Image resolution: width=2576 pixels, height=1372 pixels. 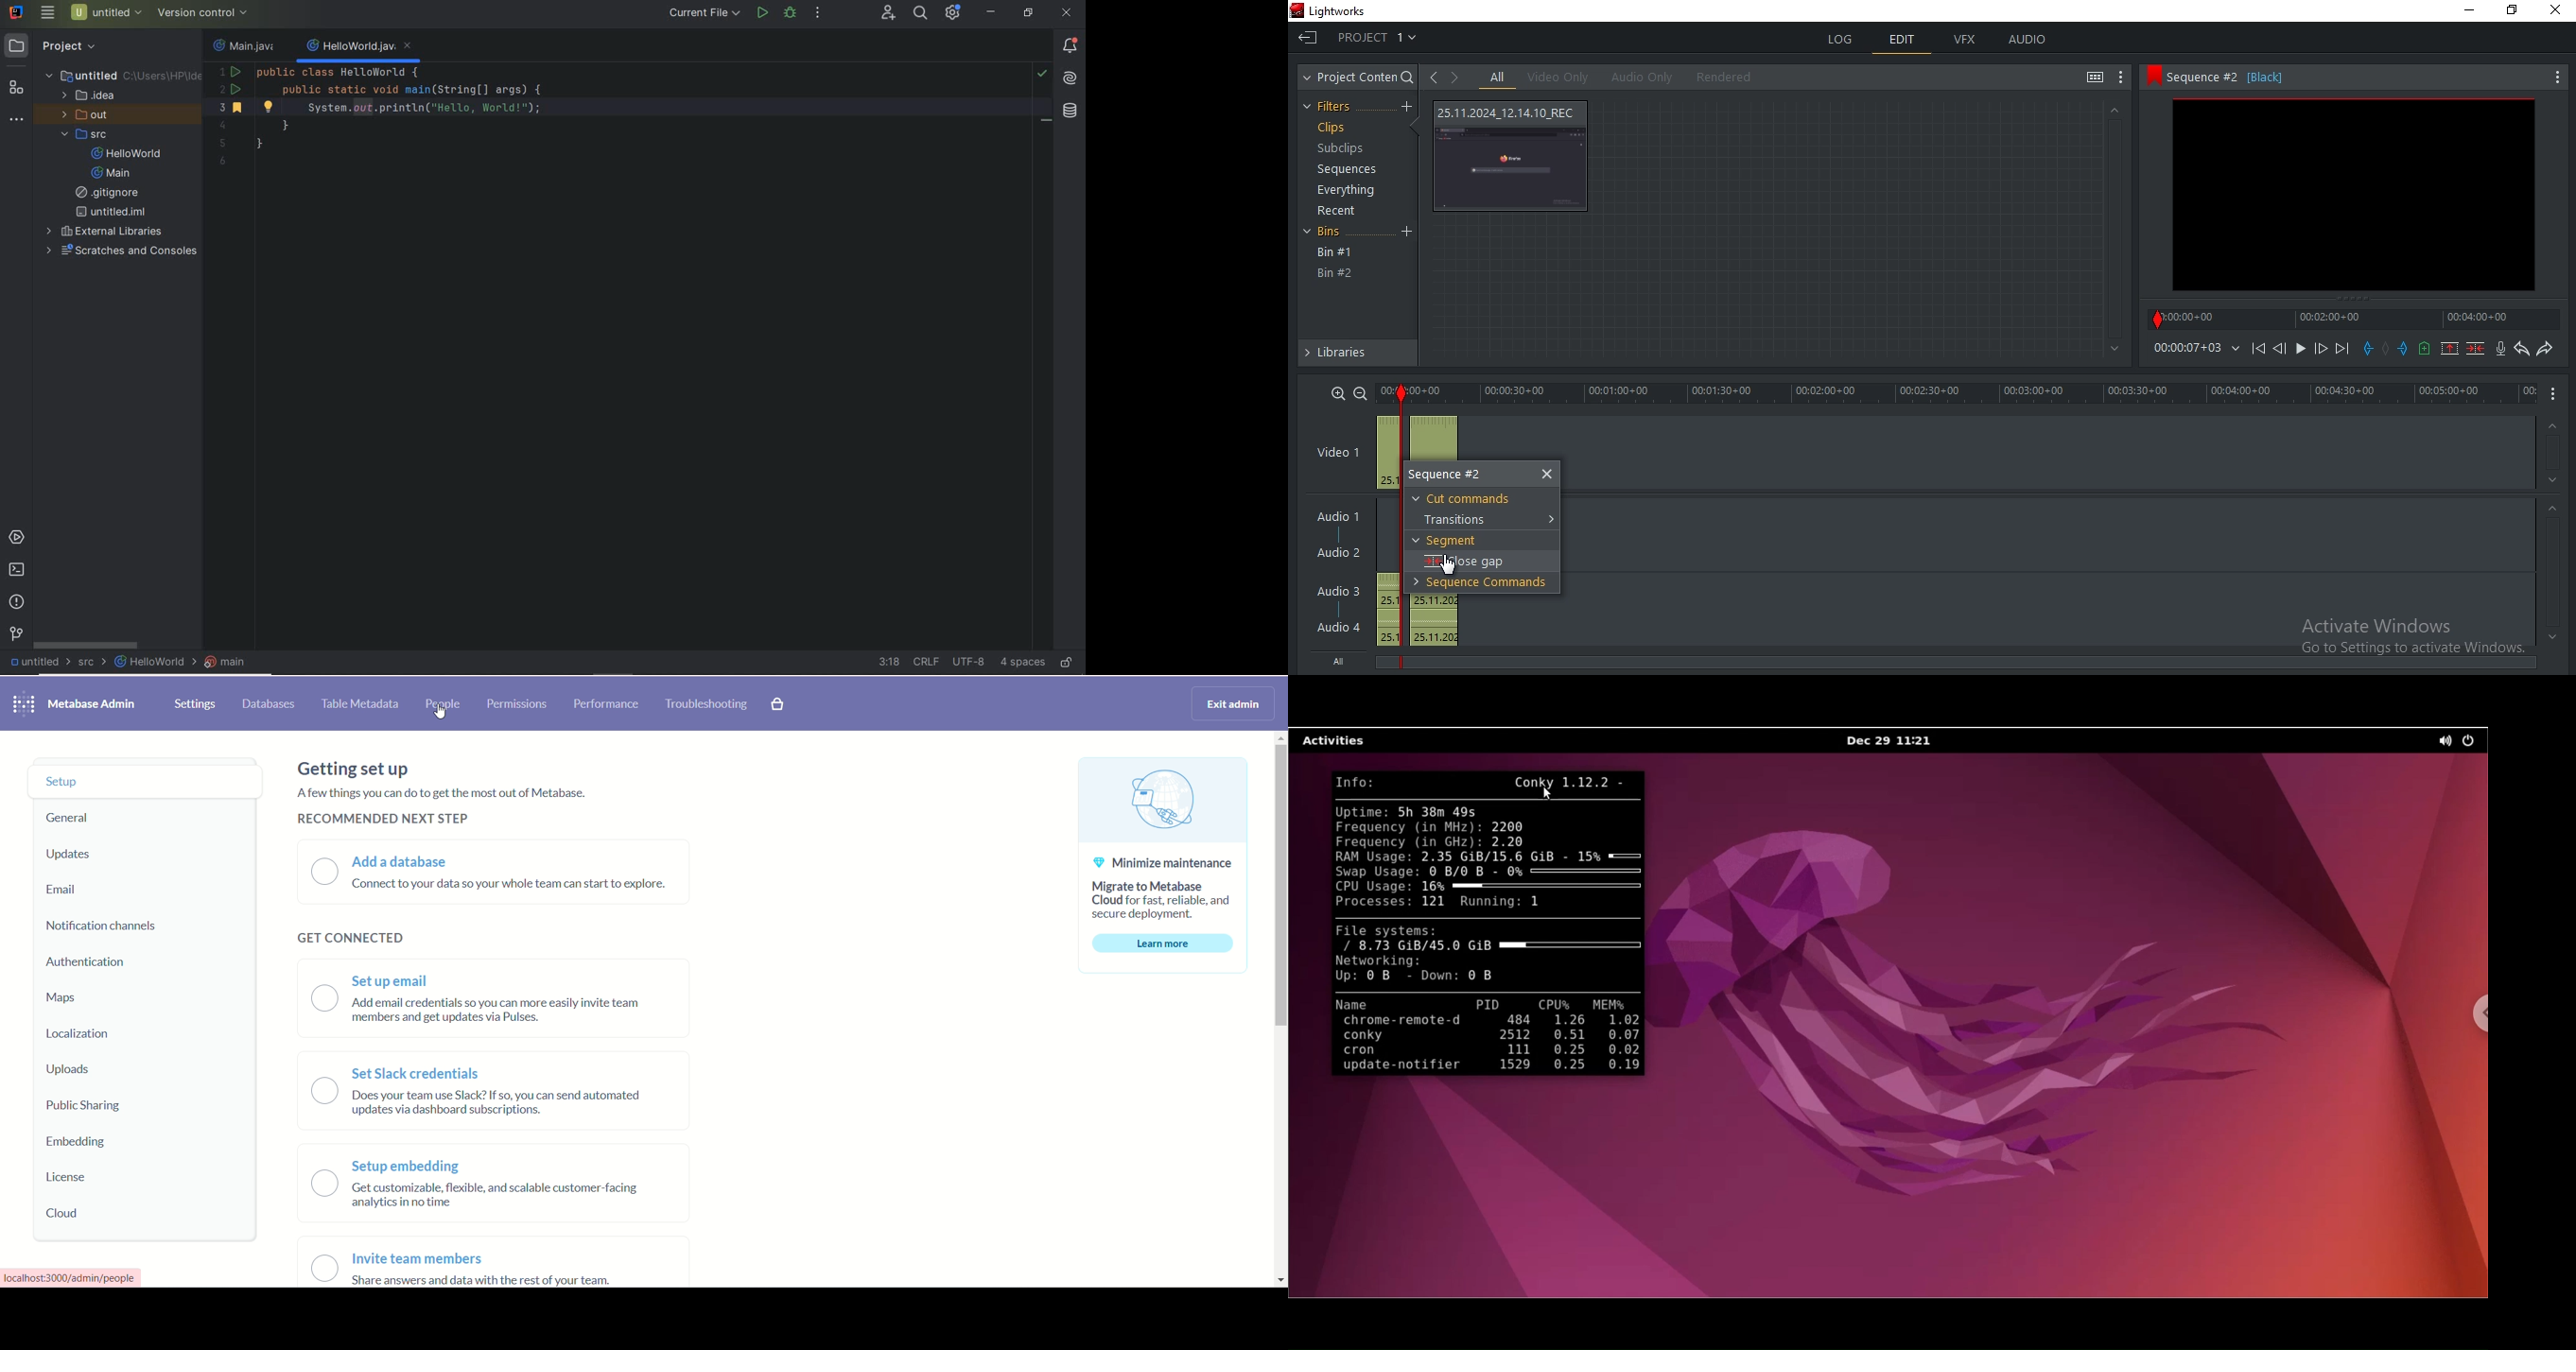 I want to click on HelloWorld, so click(x=153, y=661).